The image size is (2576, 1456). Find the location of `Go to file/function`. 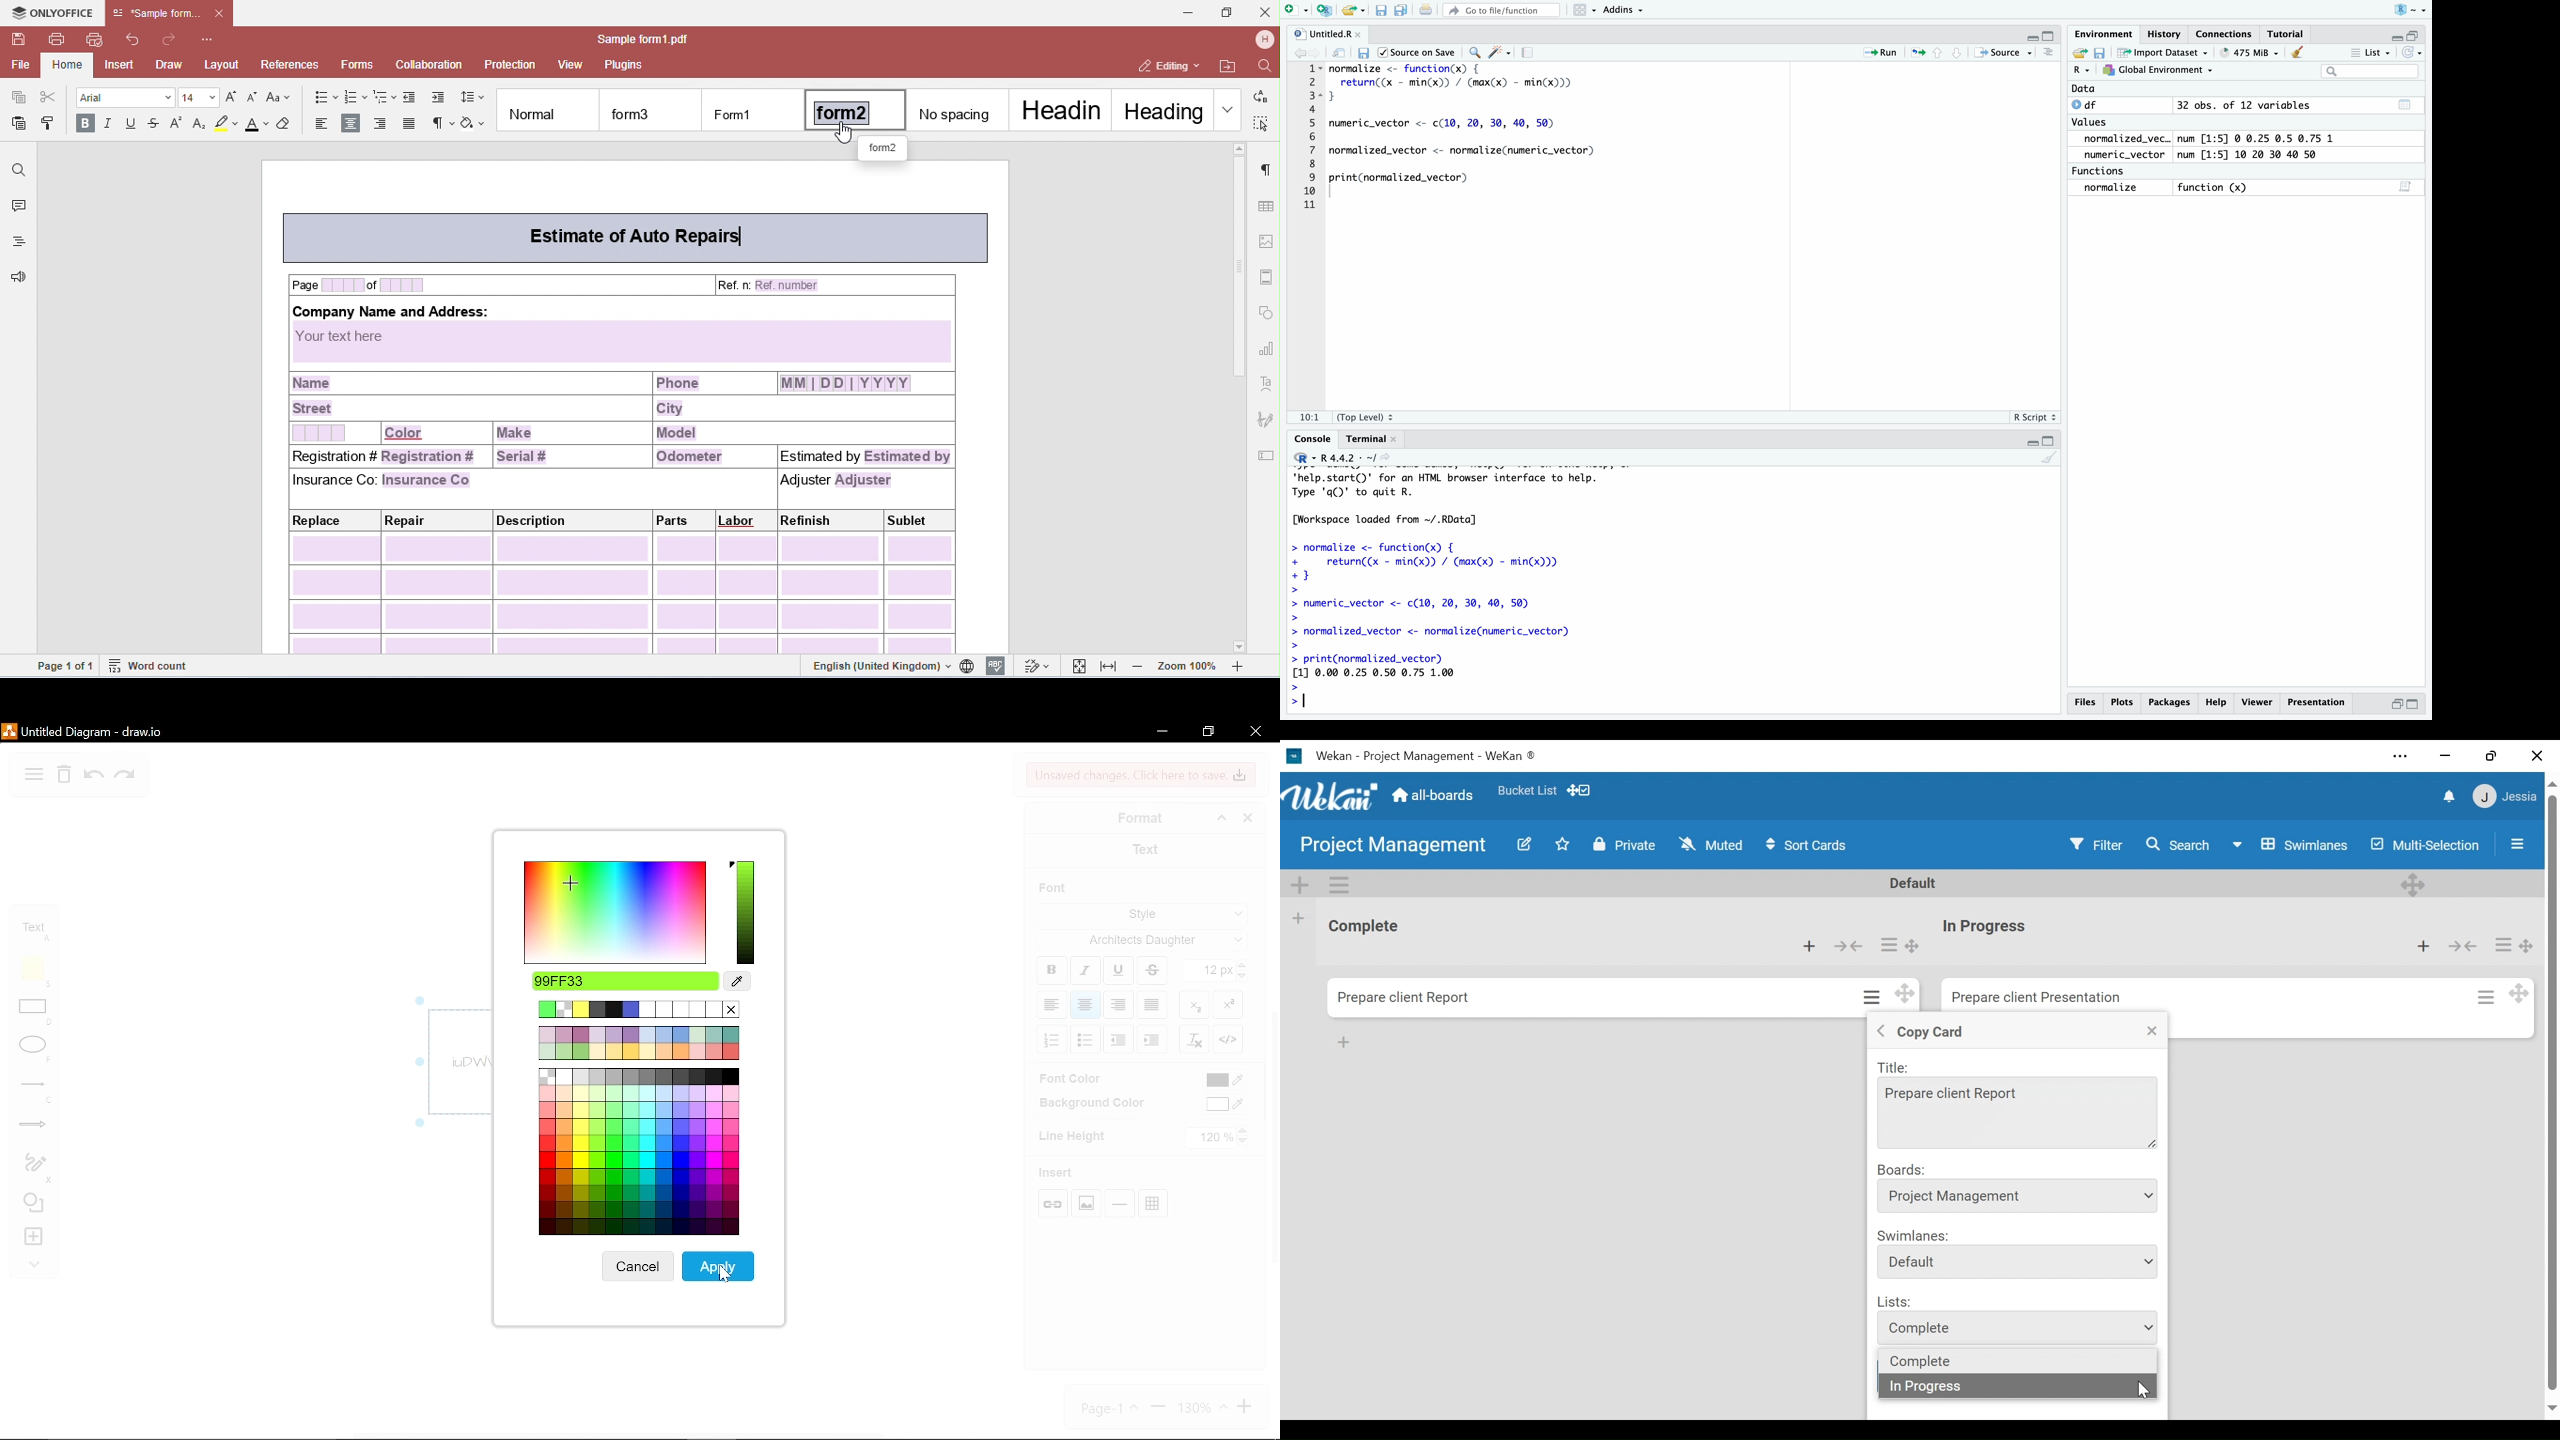

Go to file/function is located at coordinates (1501, 11).